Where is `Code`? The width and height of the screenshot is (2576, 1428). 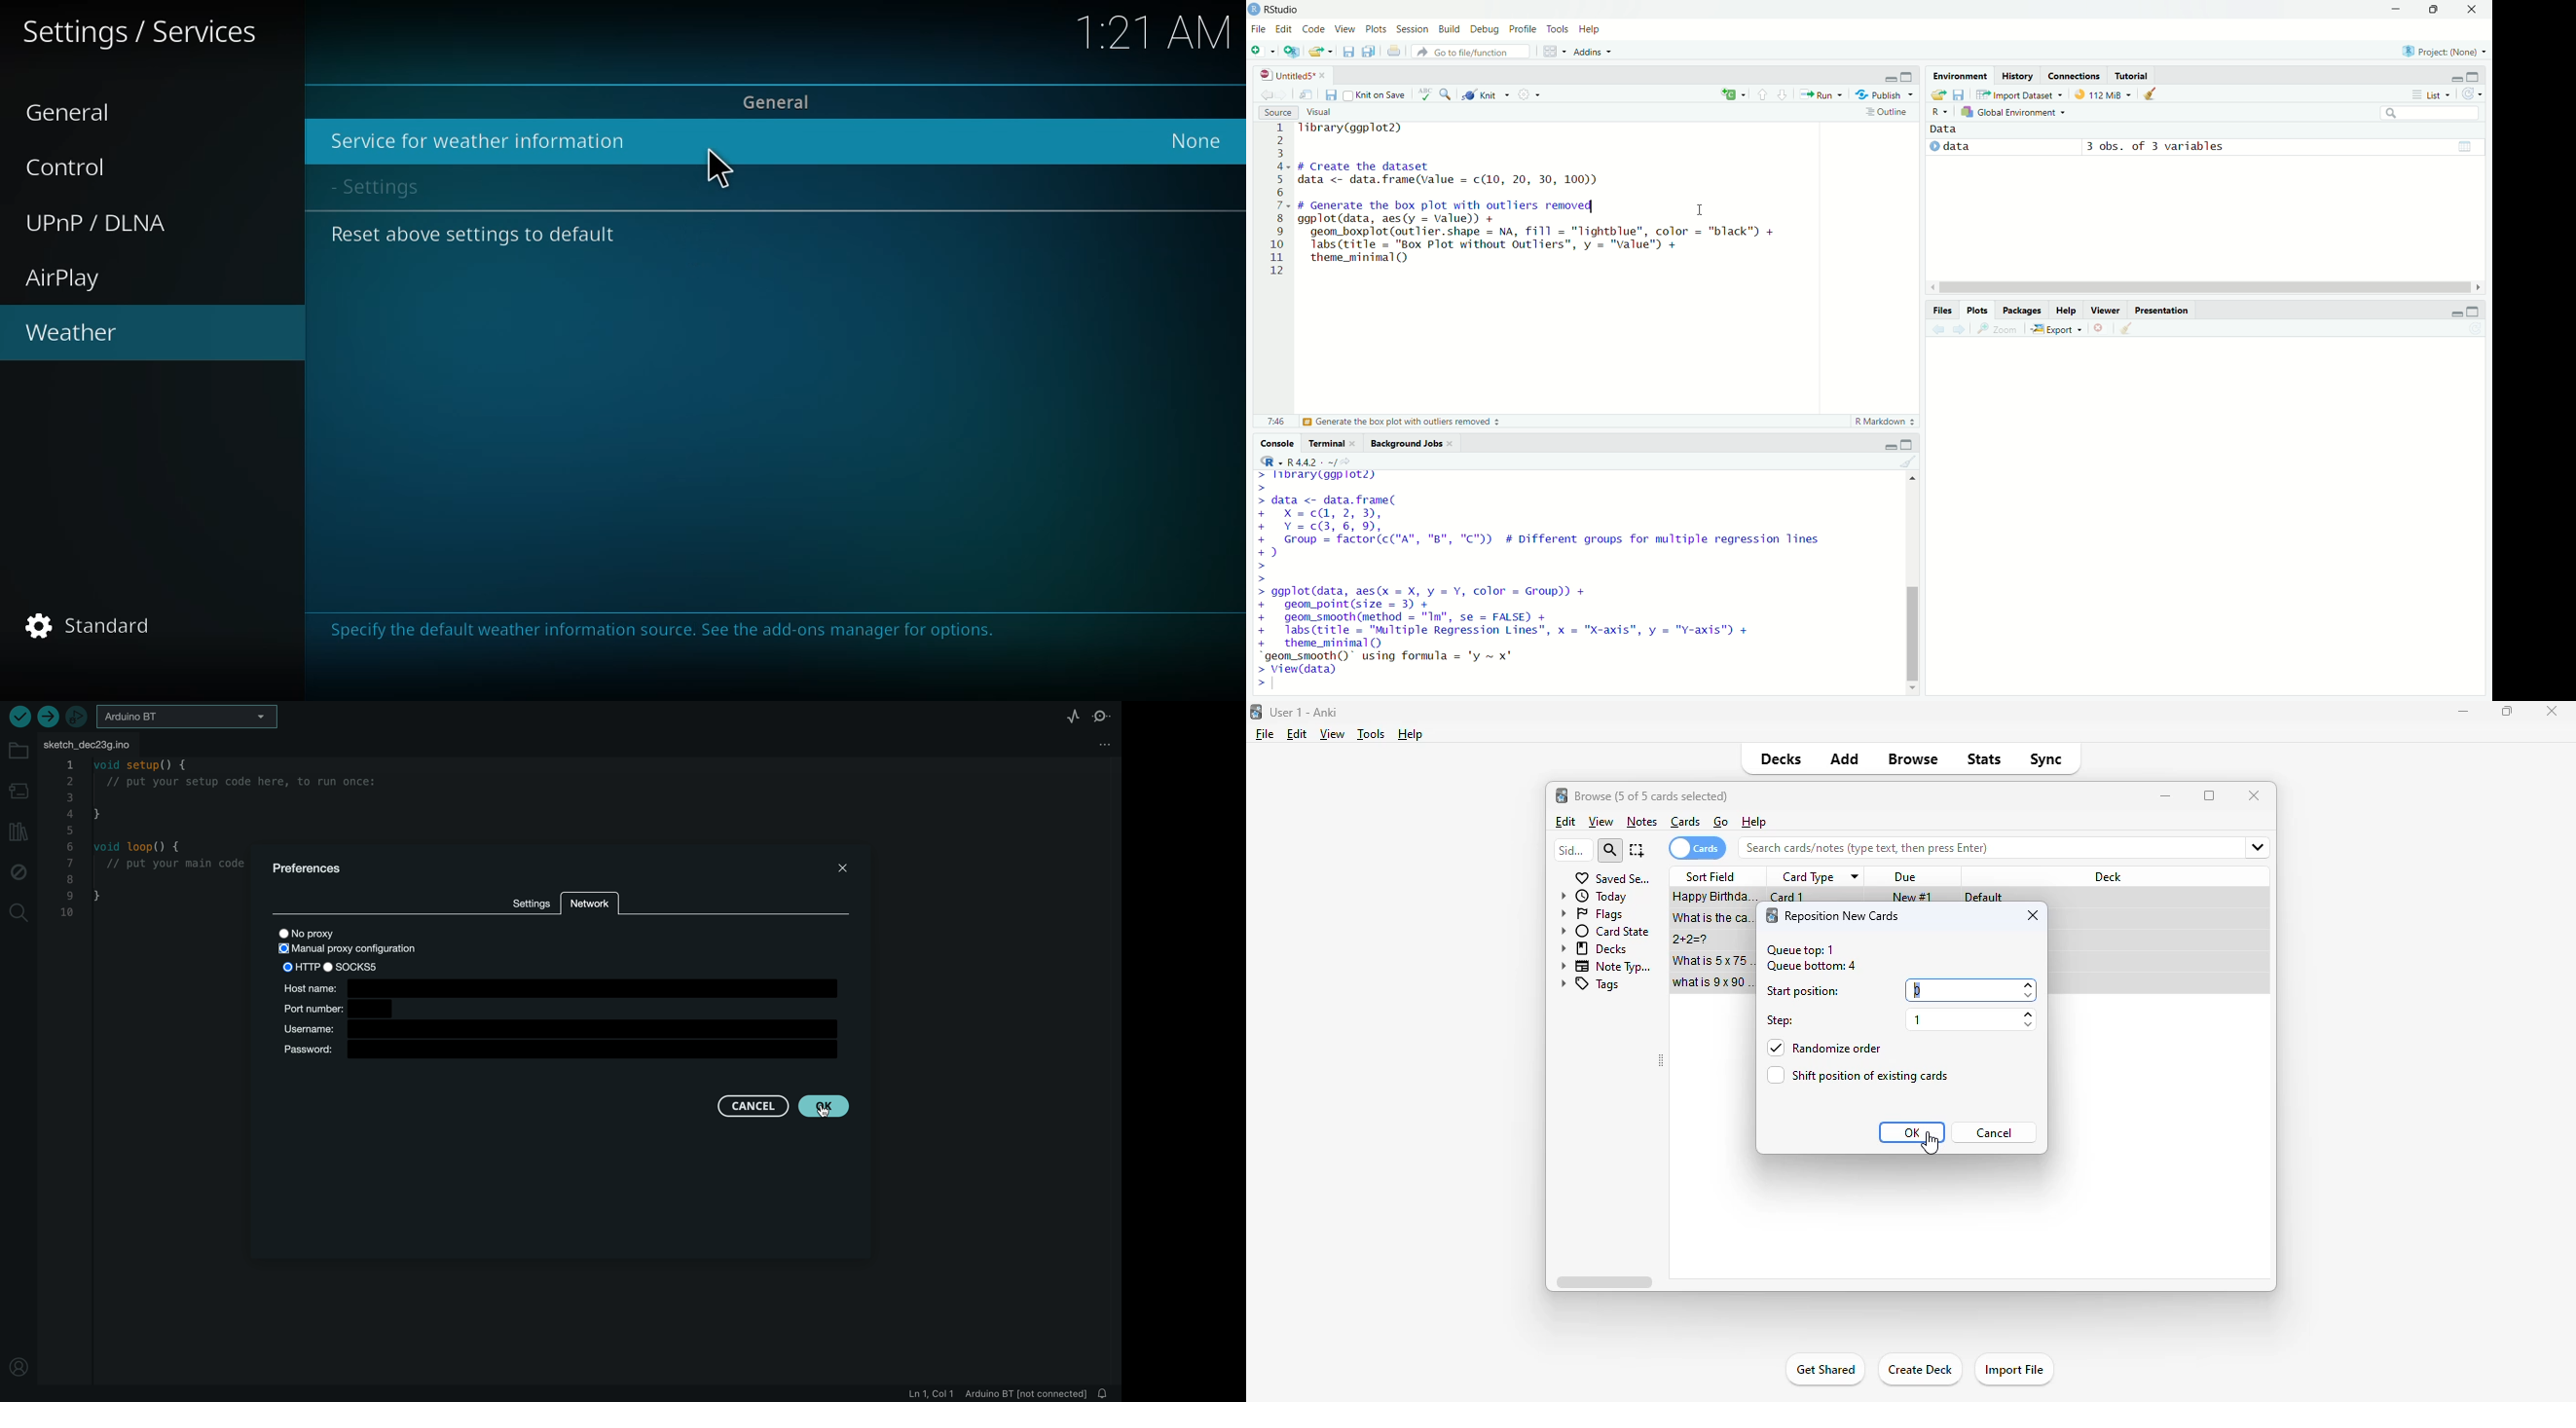 Code is located at coordinates (1314, 29).